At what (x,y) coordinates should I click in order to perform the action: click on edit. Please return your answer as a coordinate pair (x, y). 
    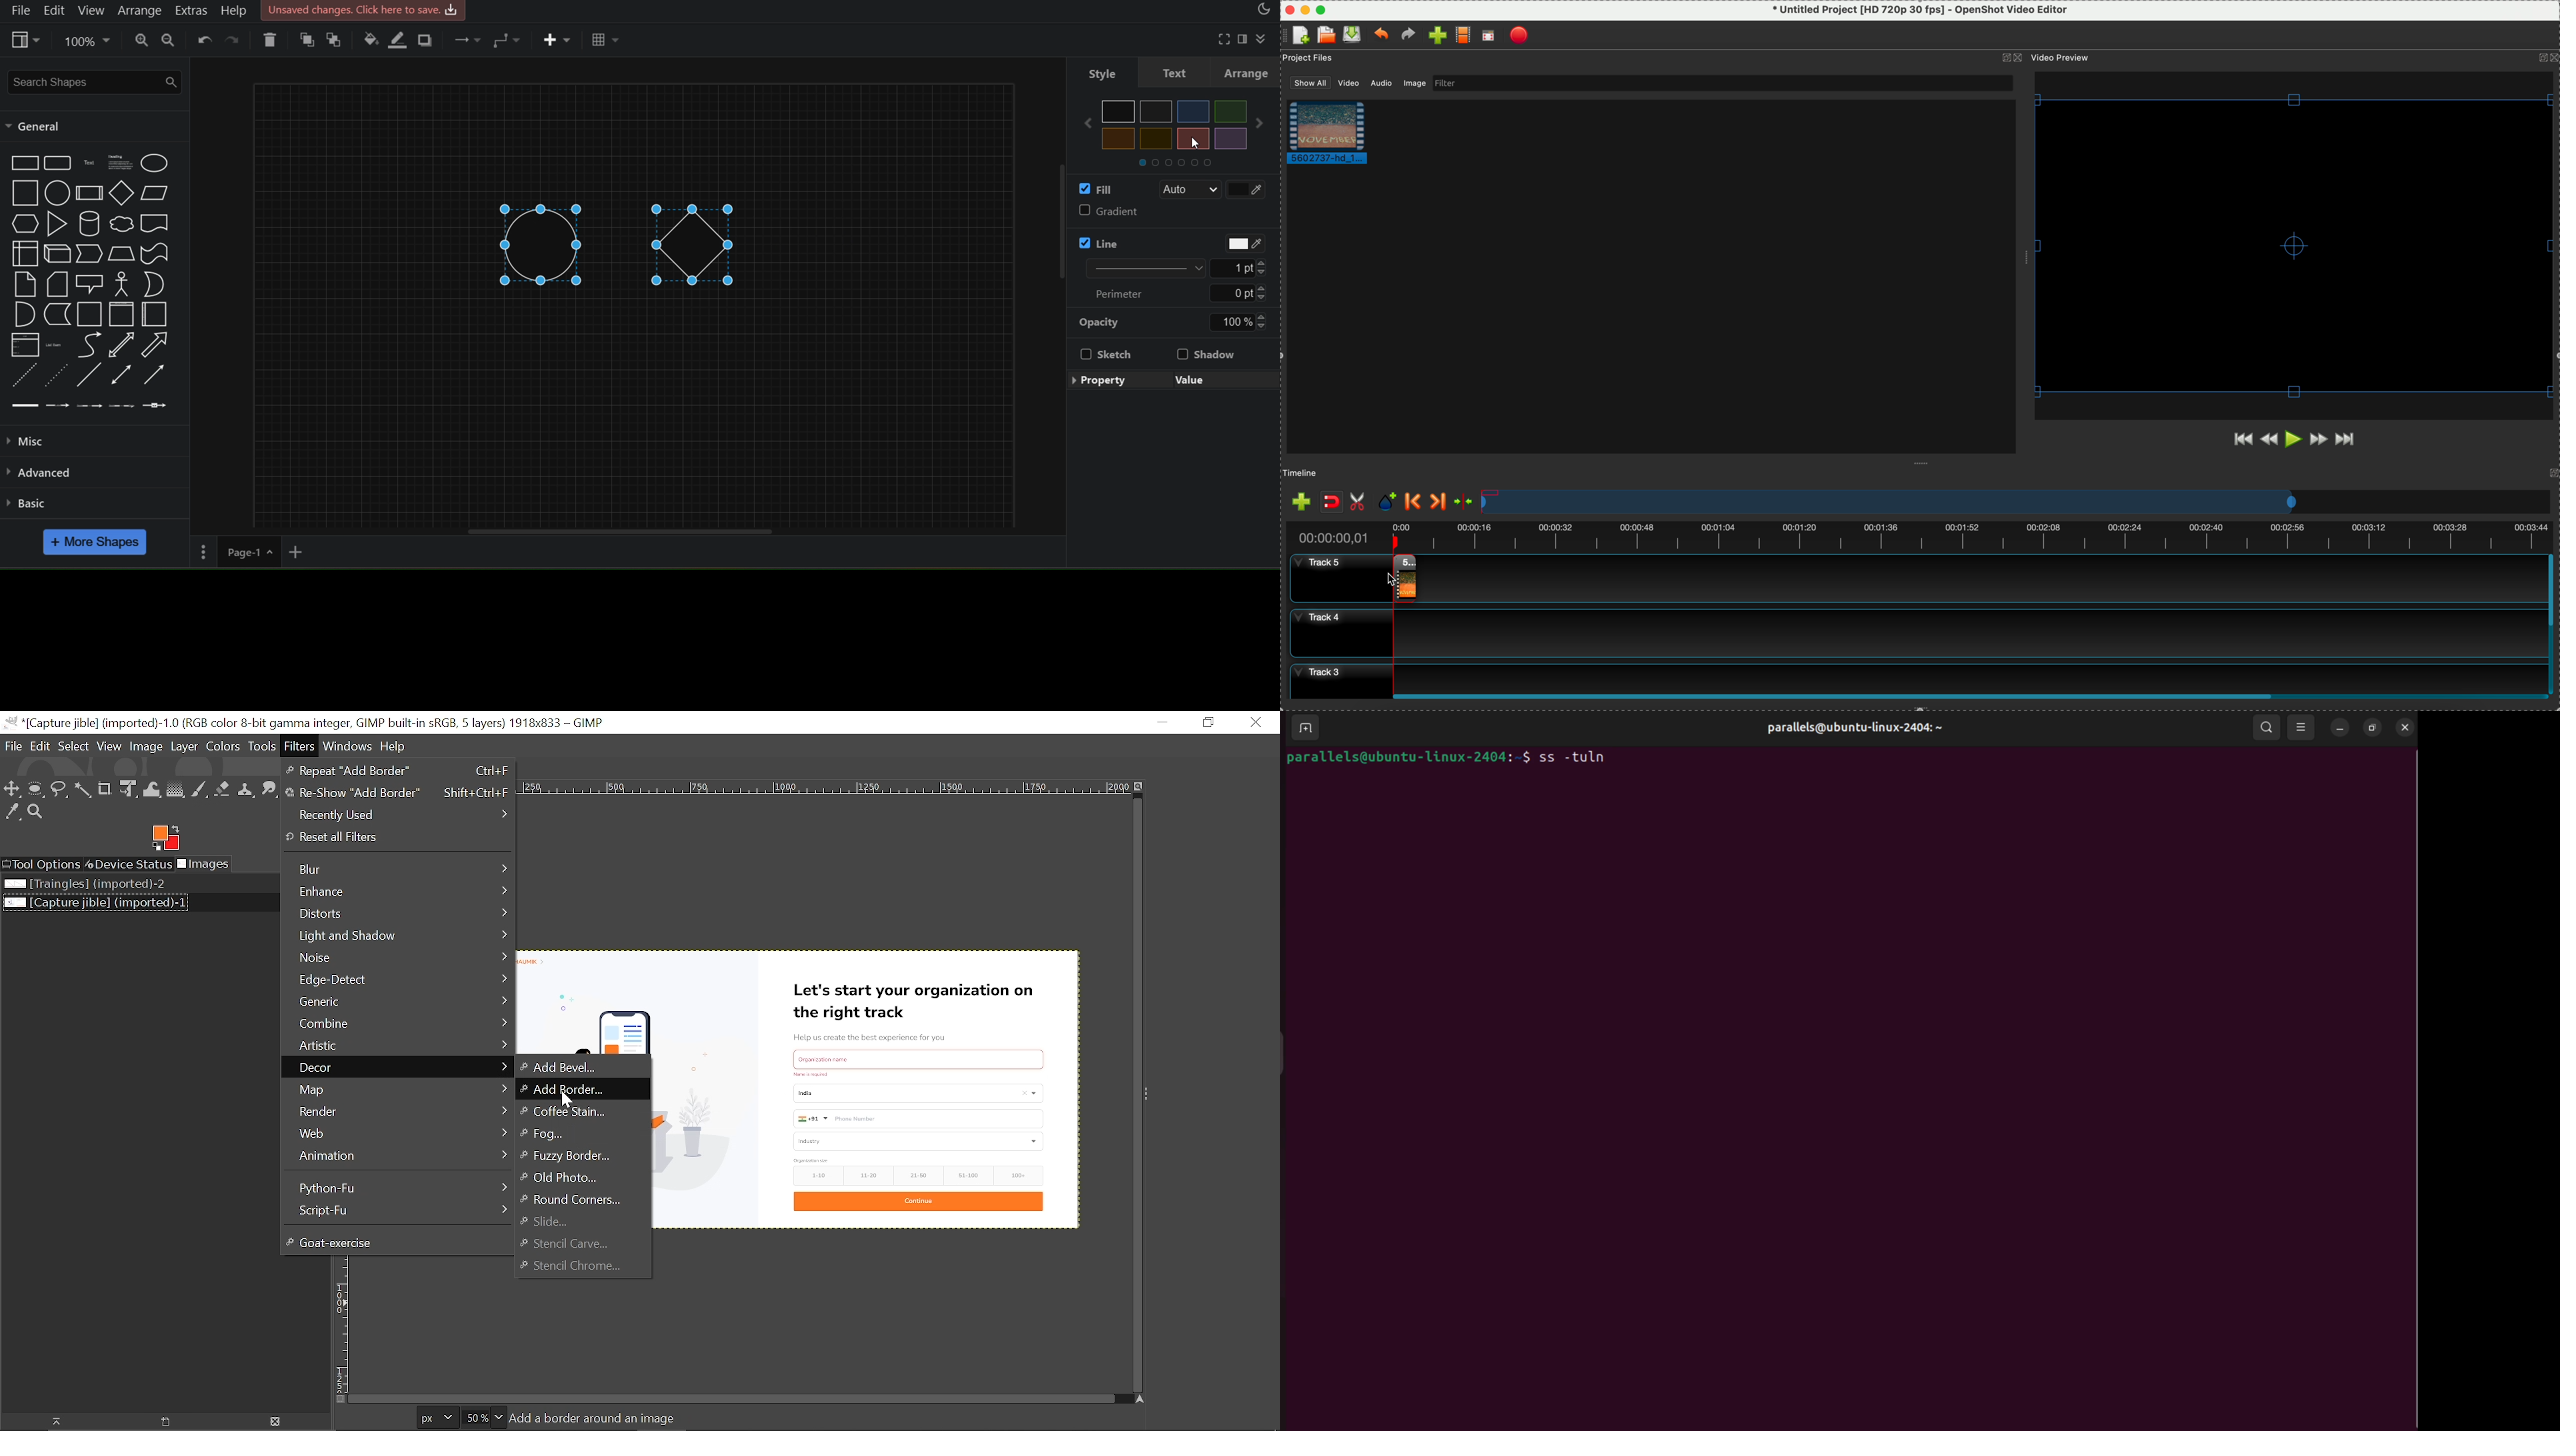
    Looking at the image, I should click on (1169, 385).